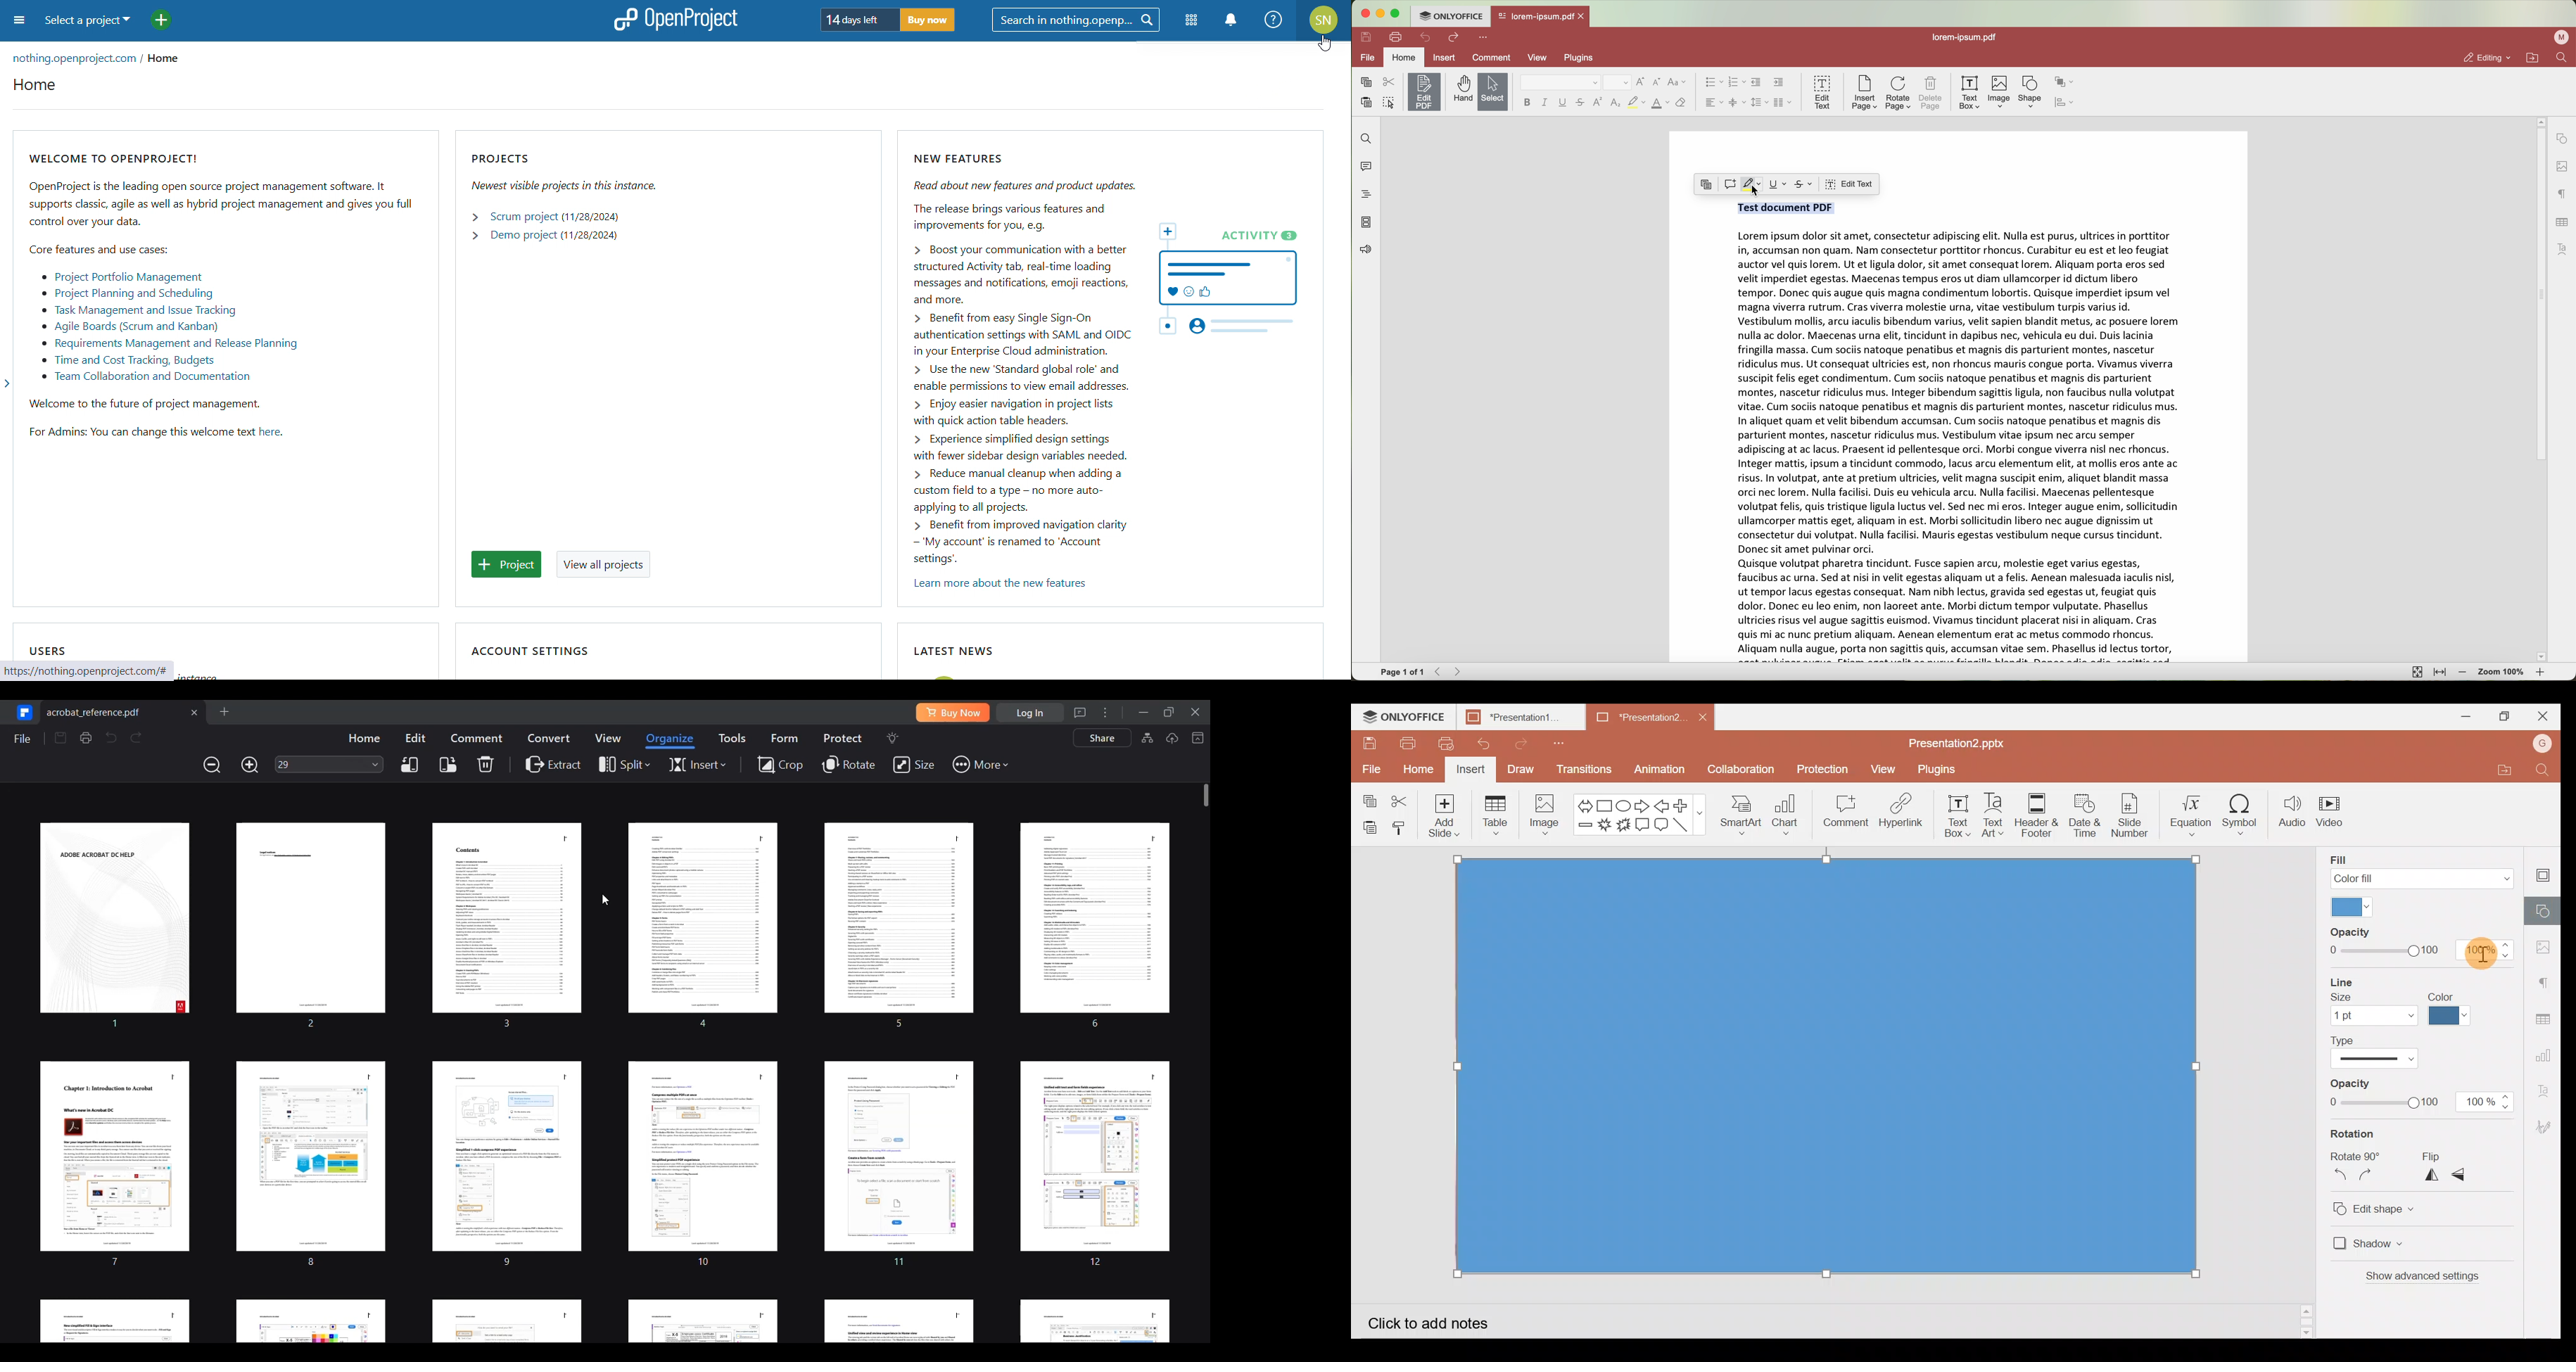 This screenshot has width=2576, height=1372. What do you see at coordinates (1419, 768) in the screenshot?
I see `Home` at bounding box center [1419, 768].